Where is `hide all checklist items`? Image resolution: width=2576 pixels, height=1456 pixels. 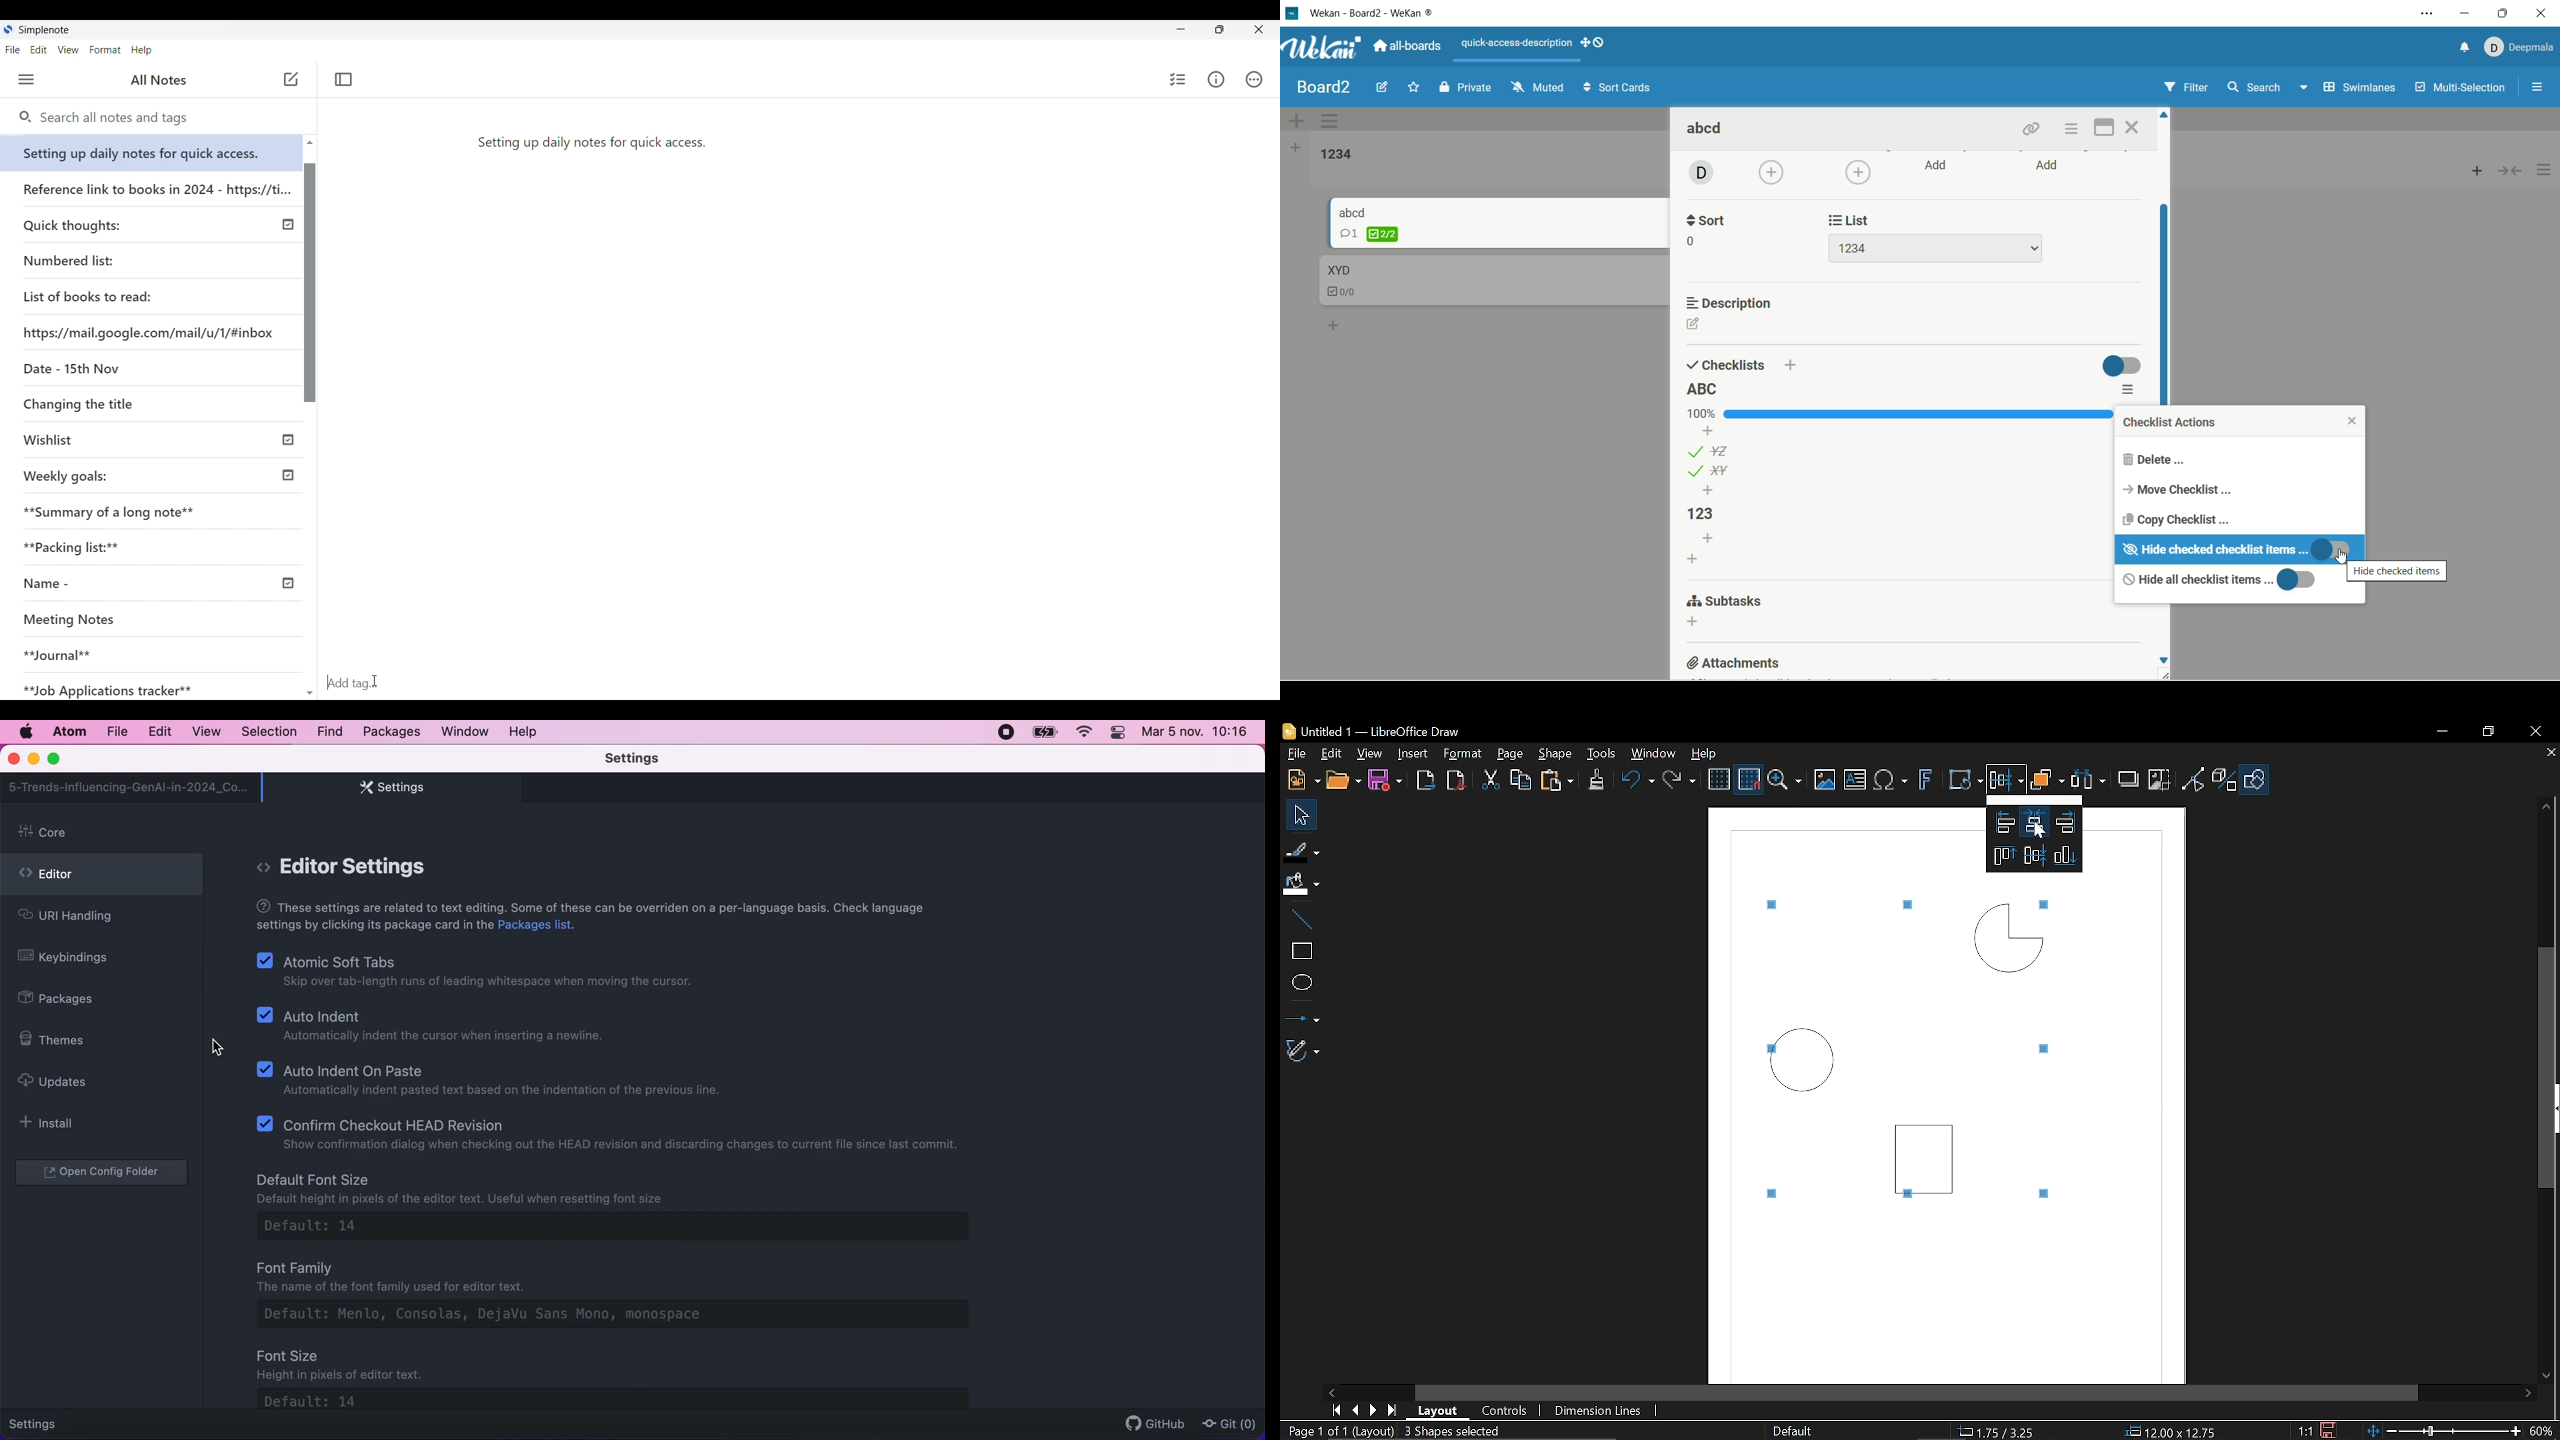
hide all checklist items is located at coordinates (2197, 581).